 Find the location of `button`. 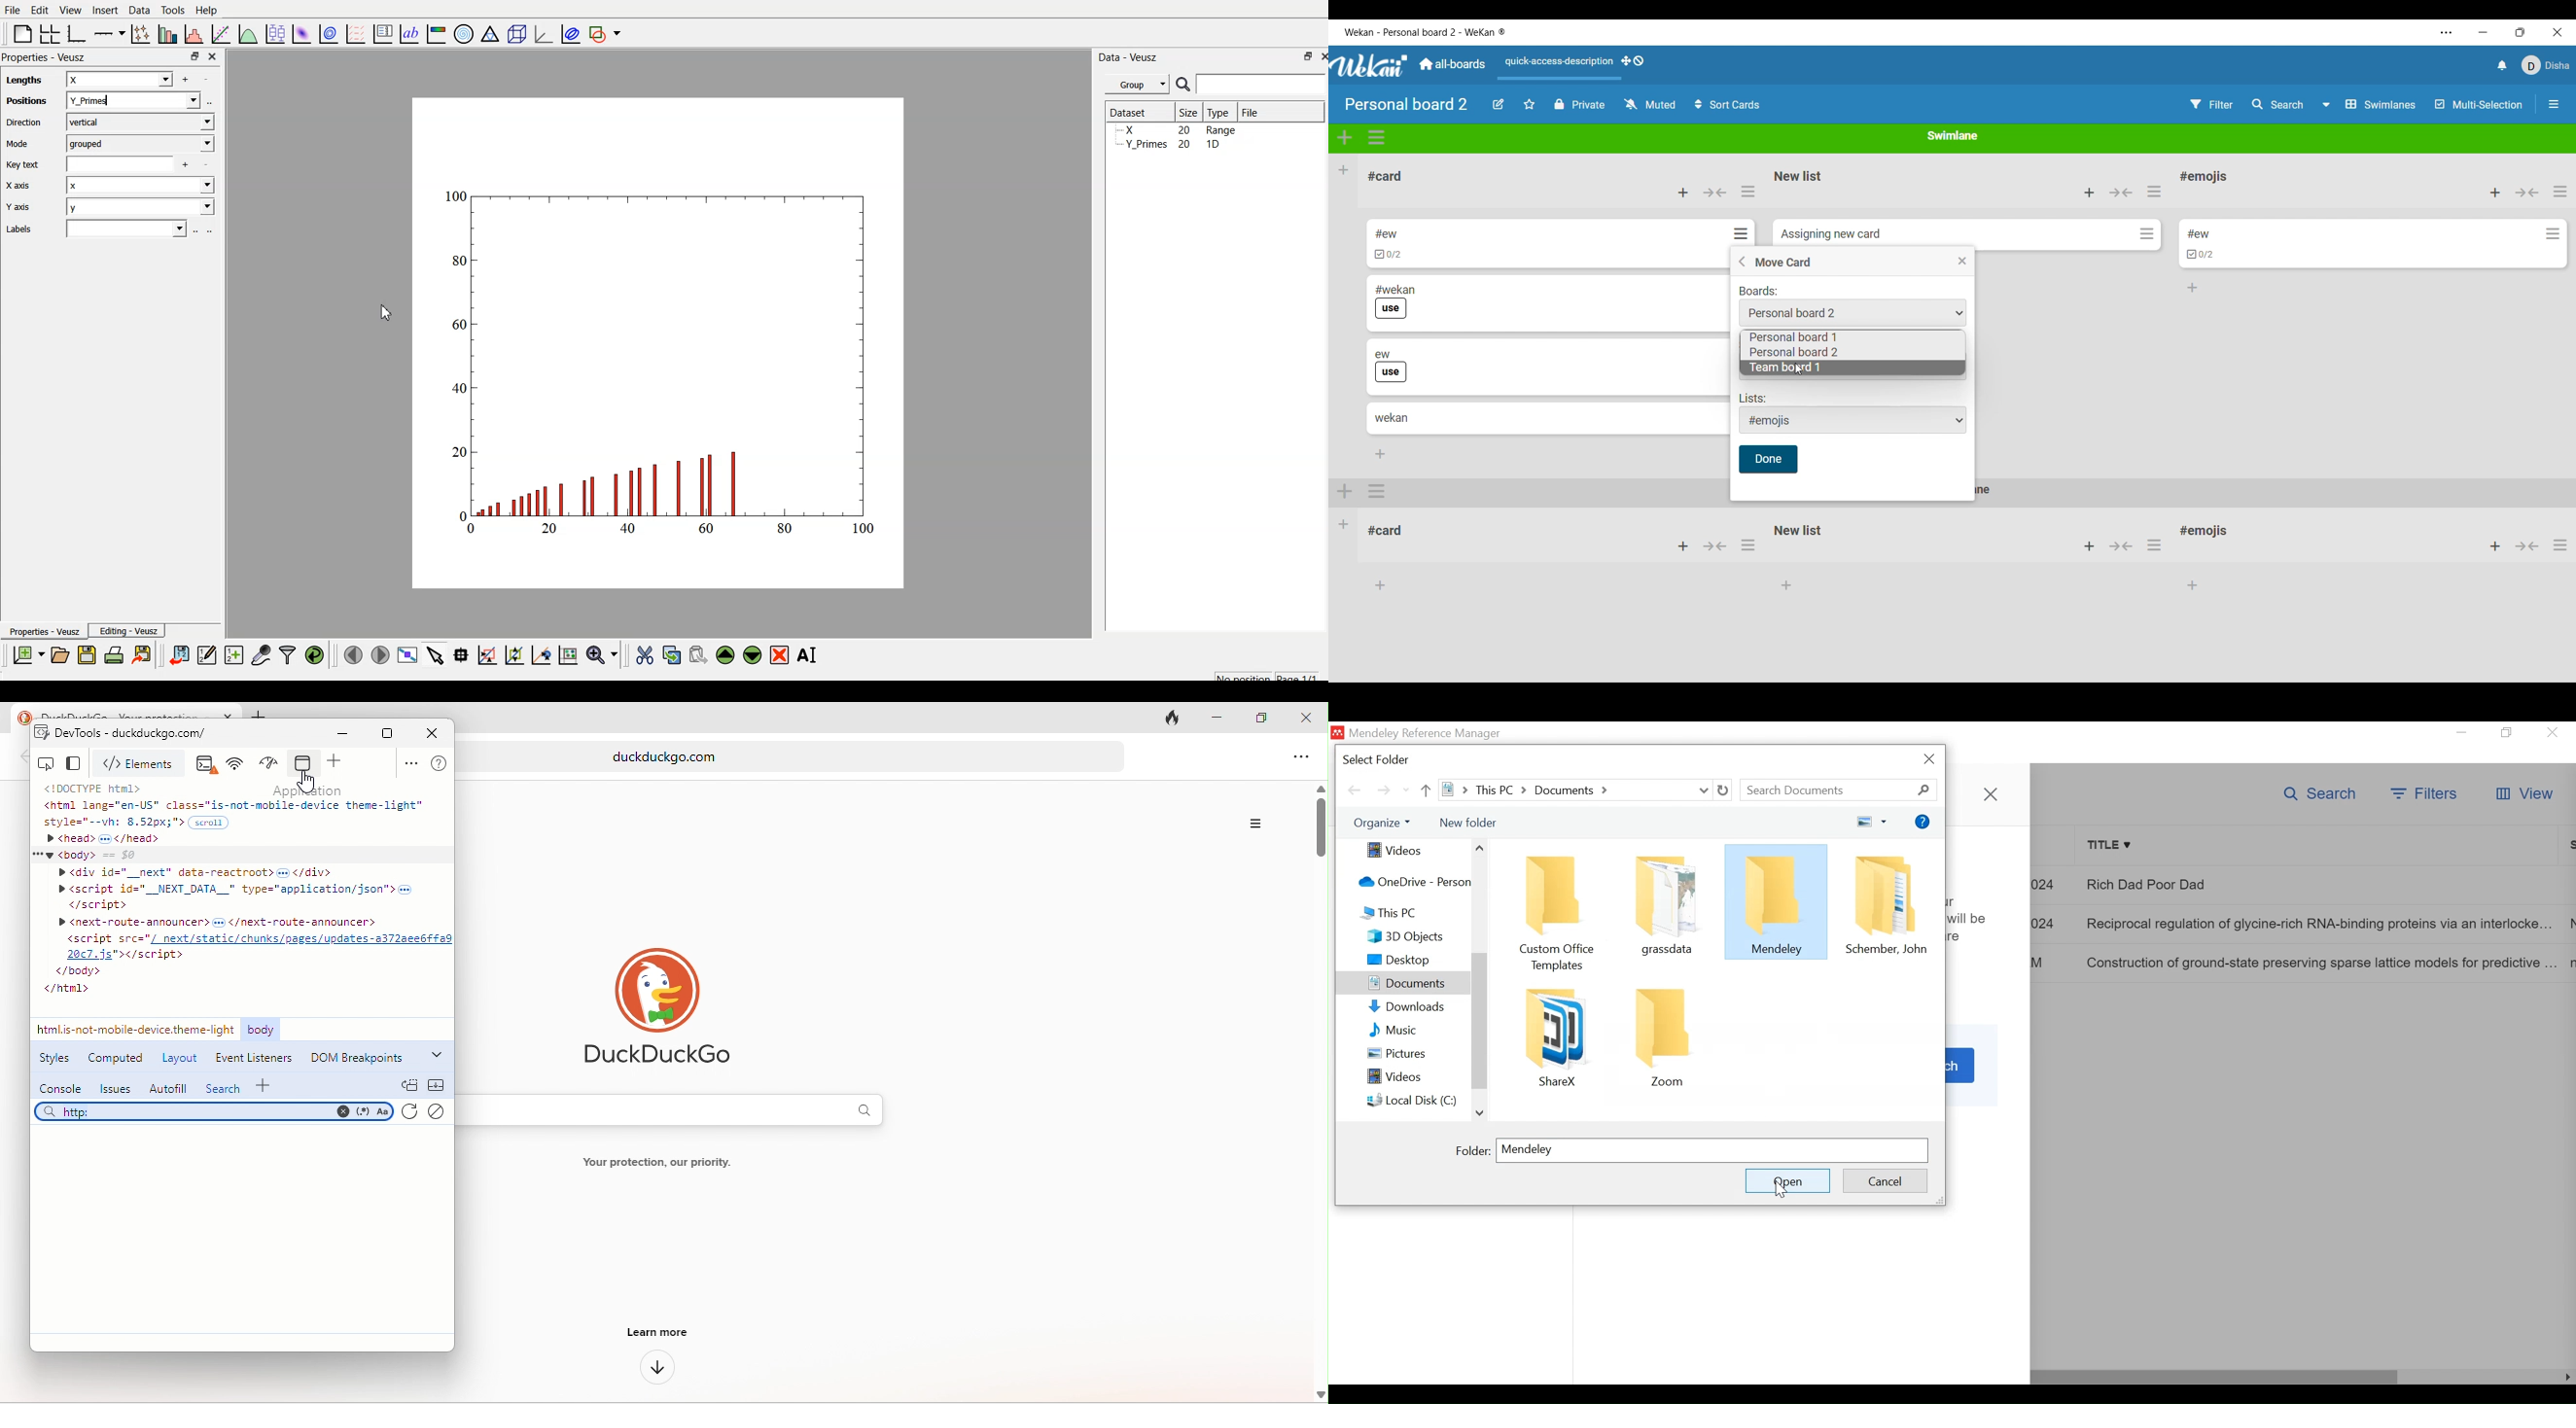

button is located at coordinates (2121, 545).